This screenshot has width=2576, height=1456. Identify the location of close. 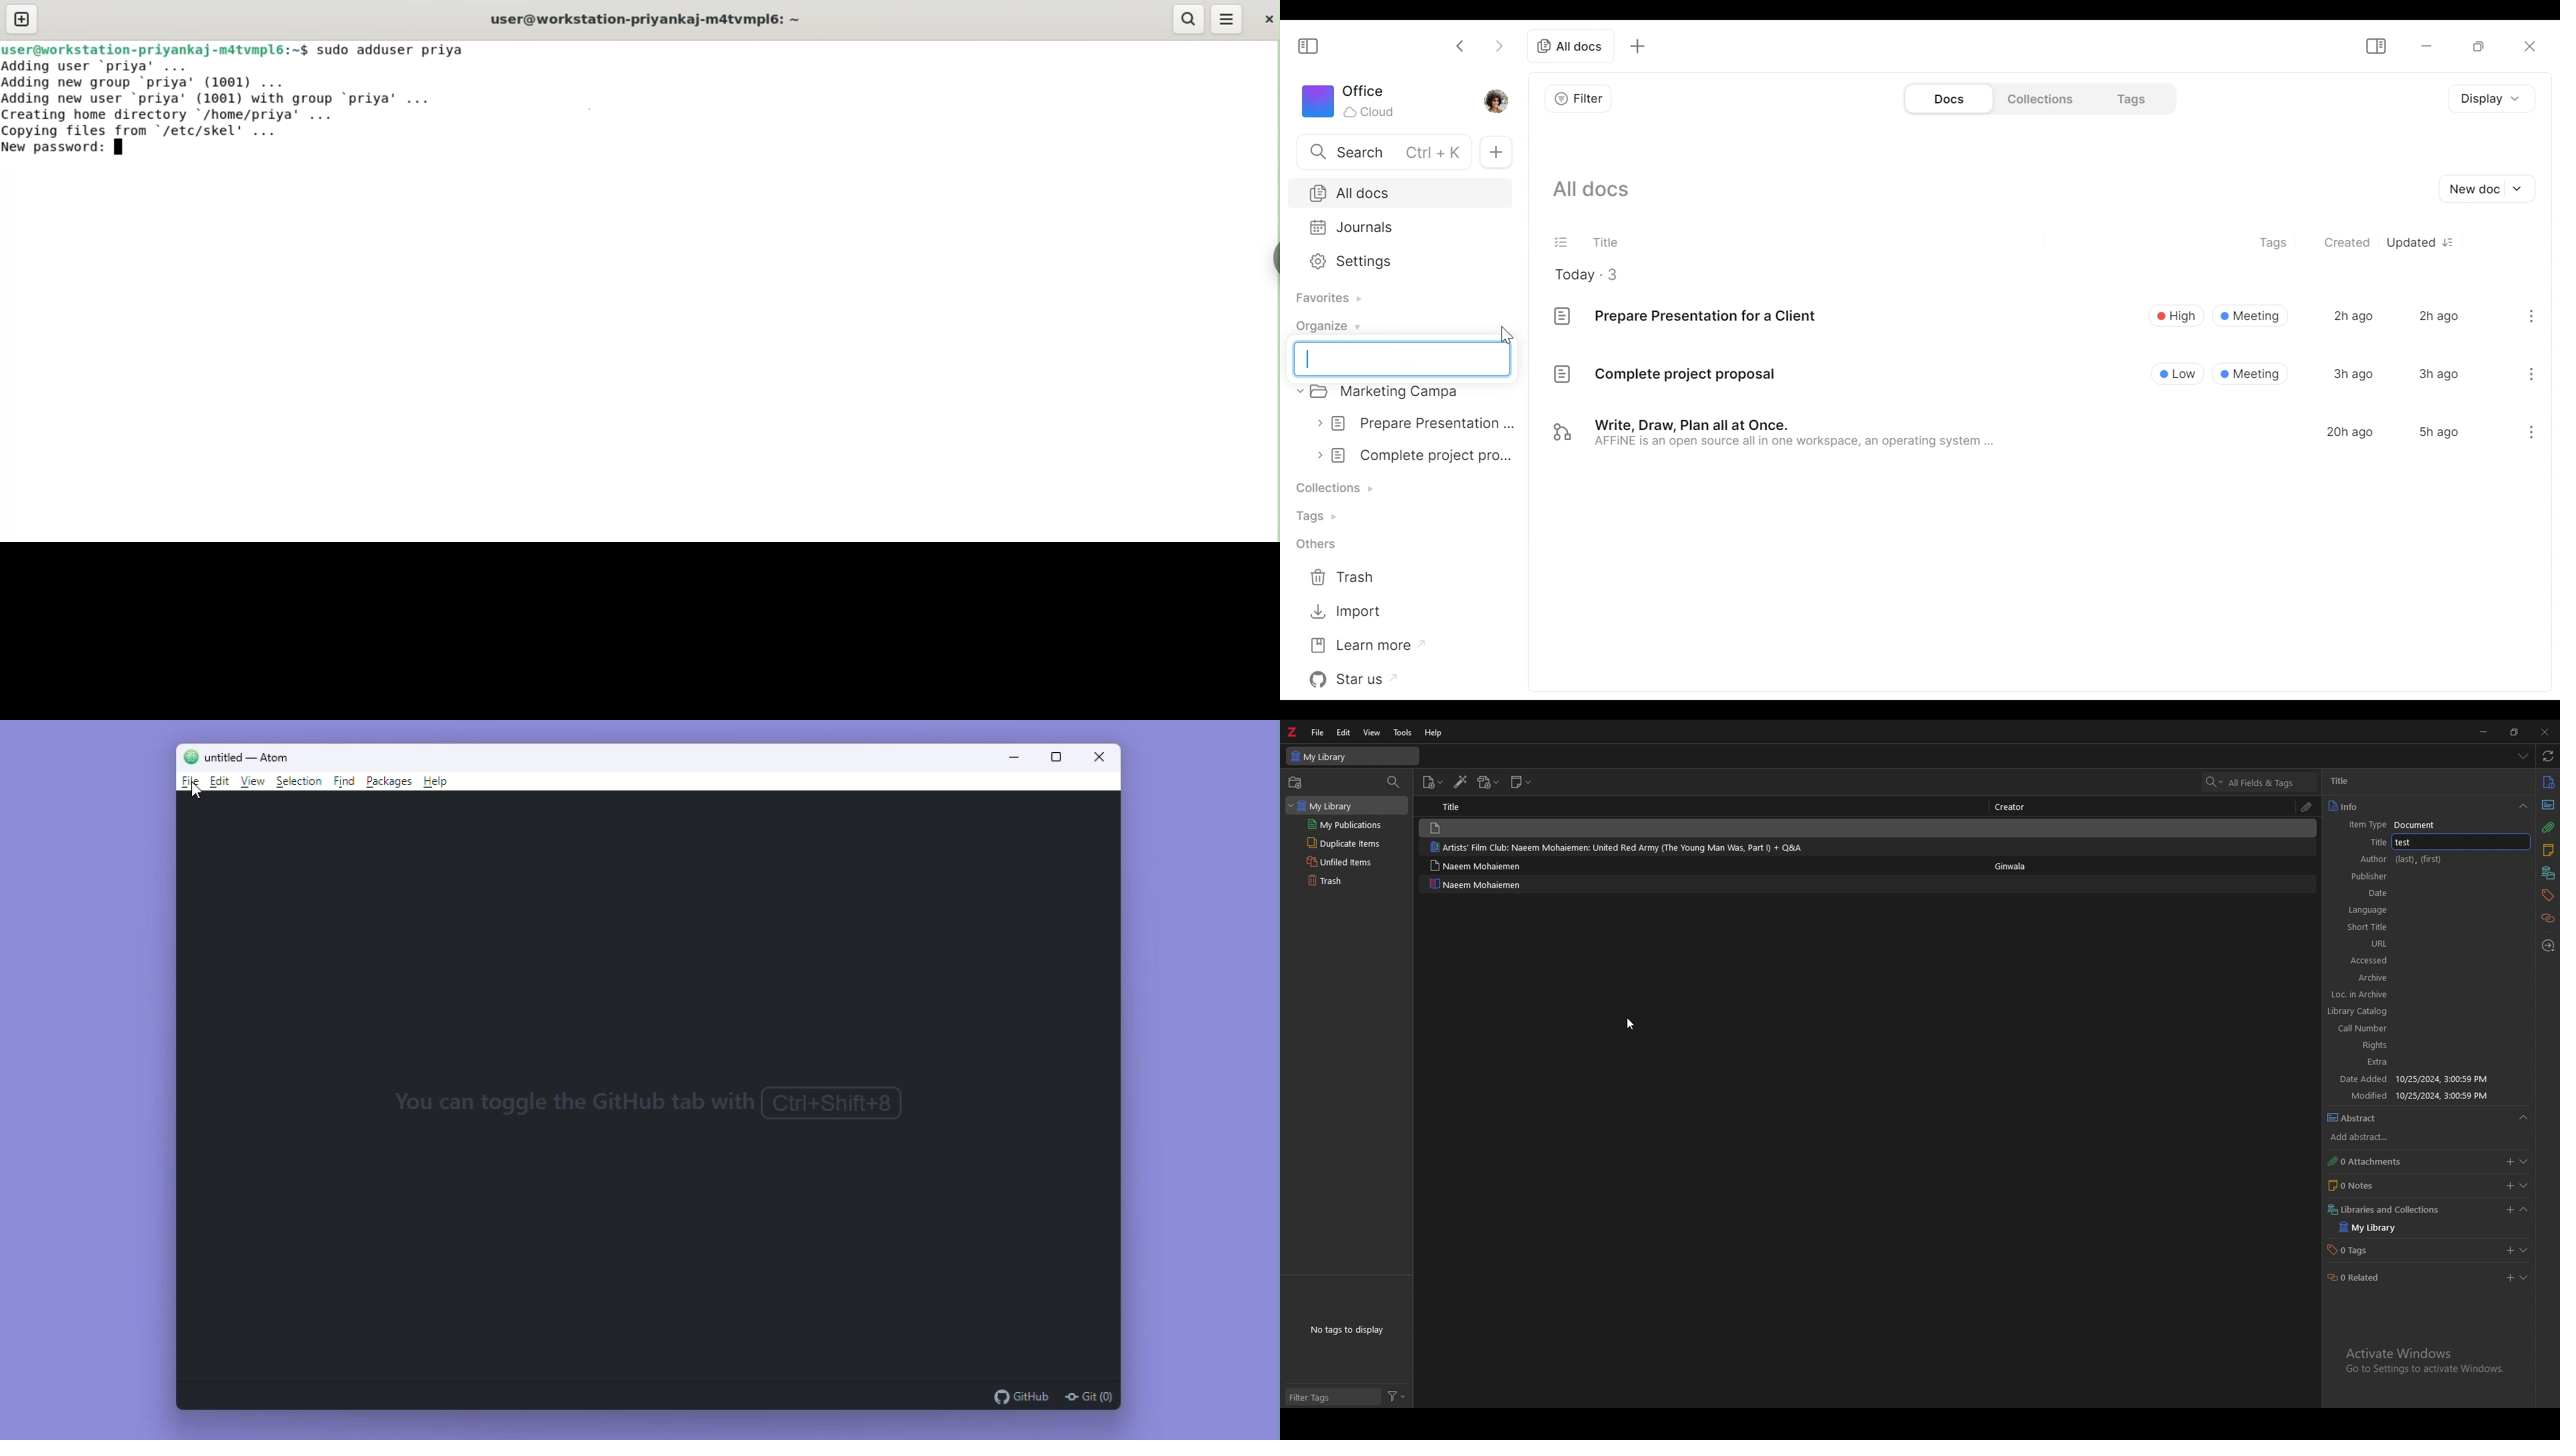
(2545, 732).